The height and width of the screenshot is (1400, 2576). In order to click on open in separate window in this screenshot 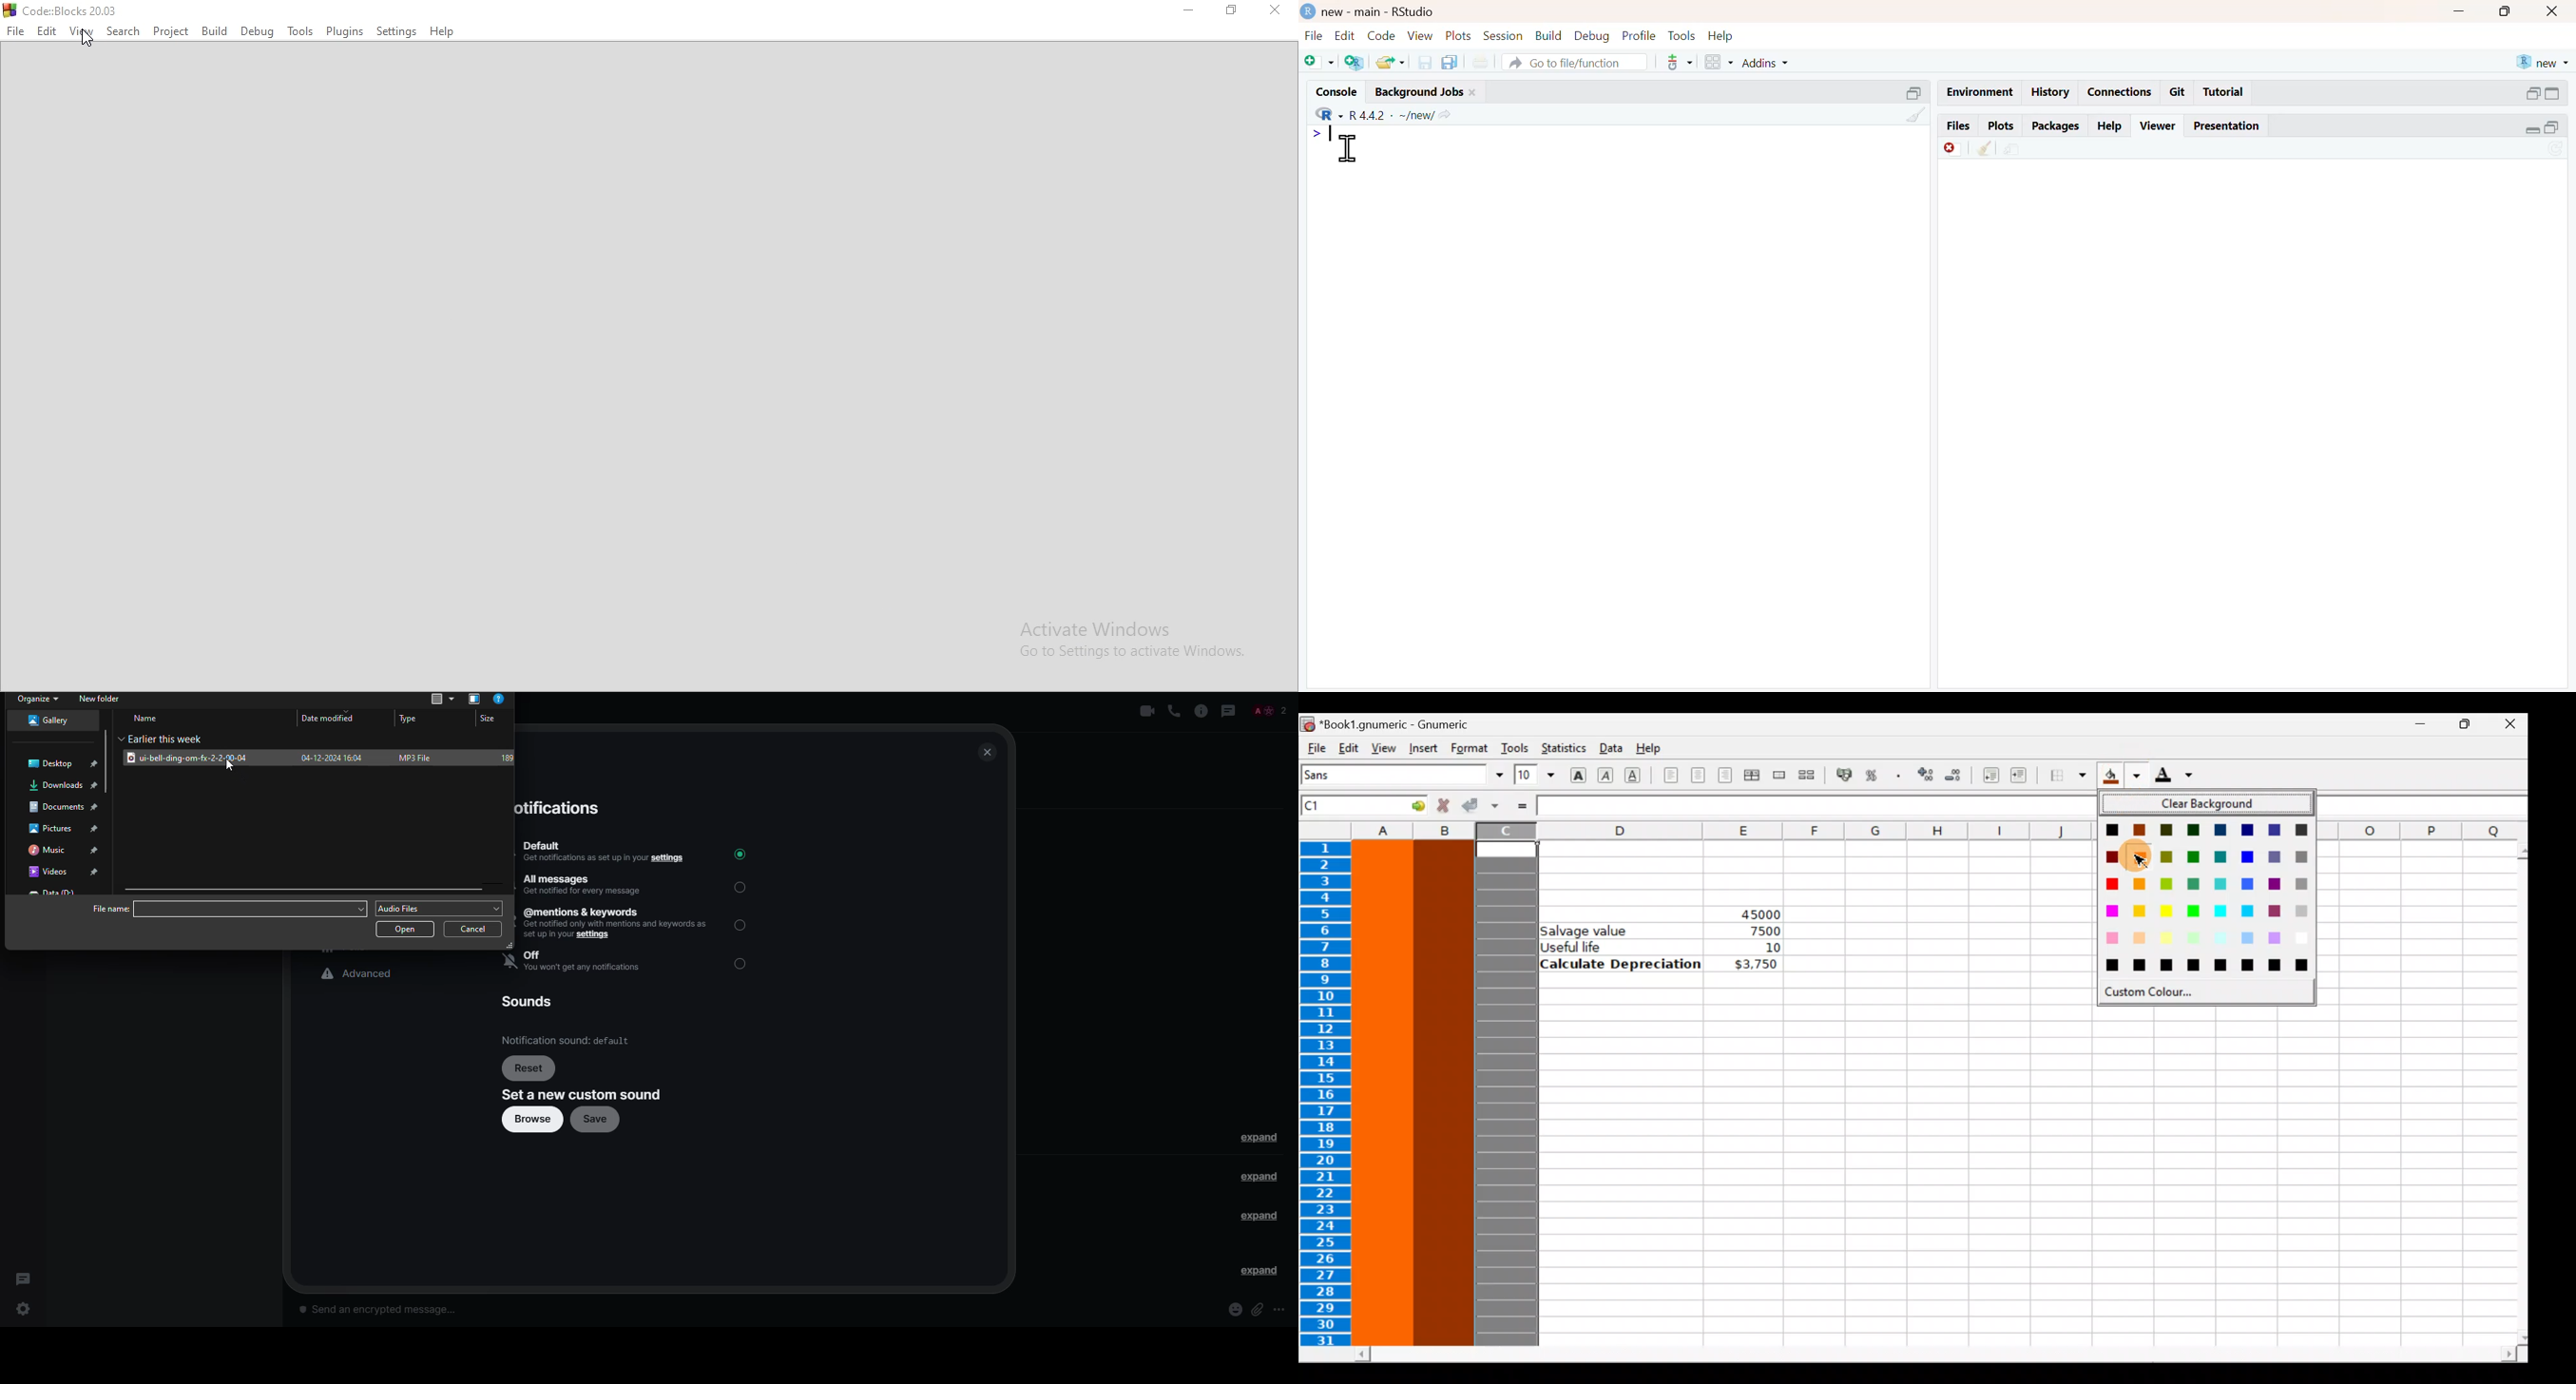, I will do `click(2531, 93)`.